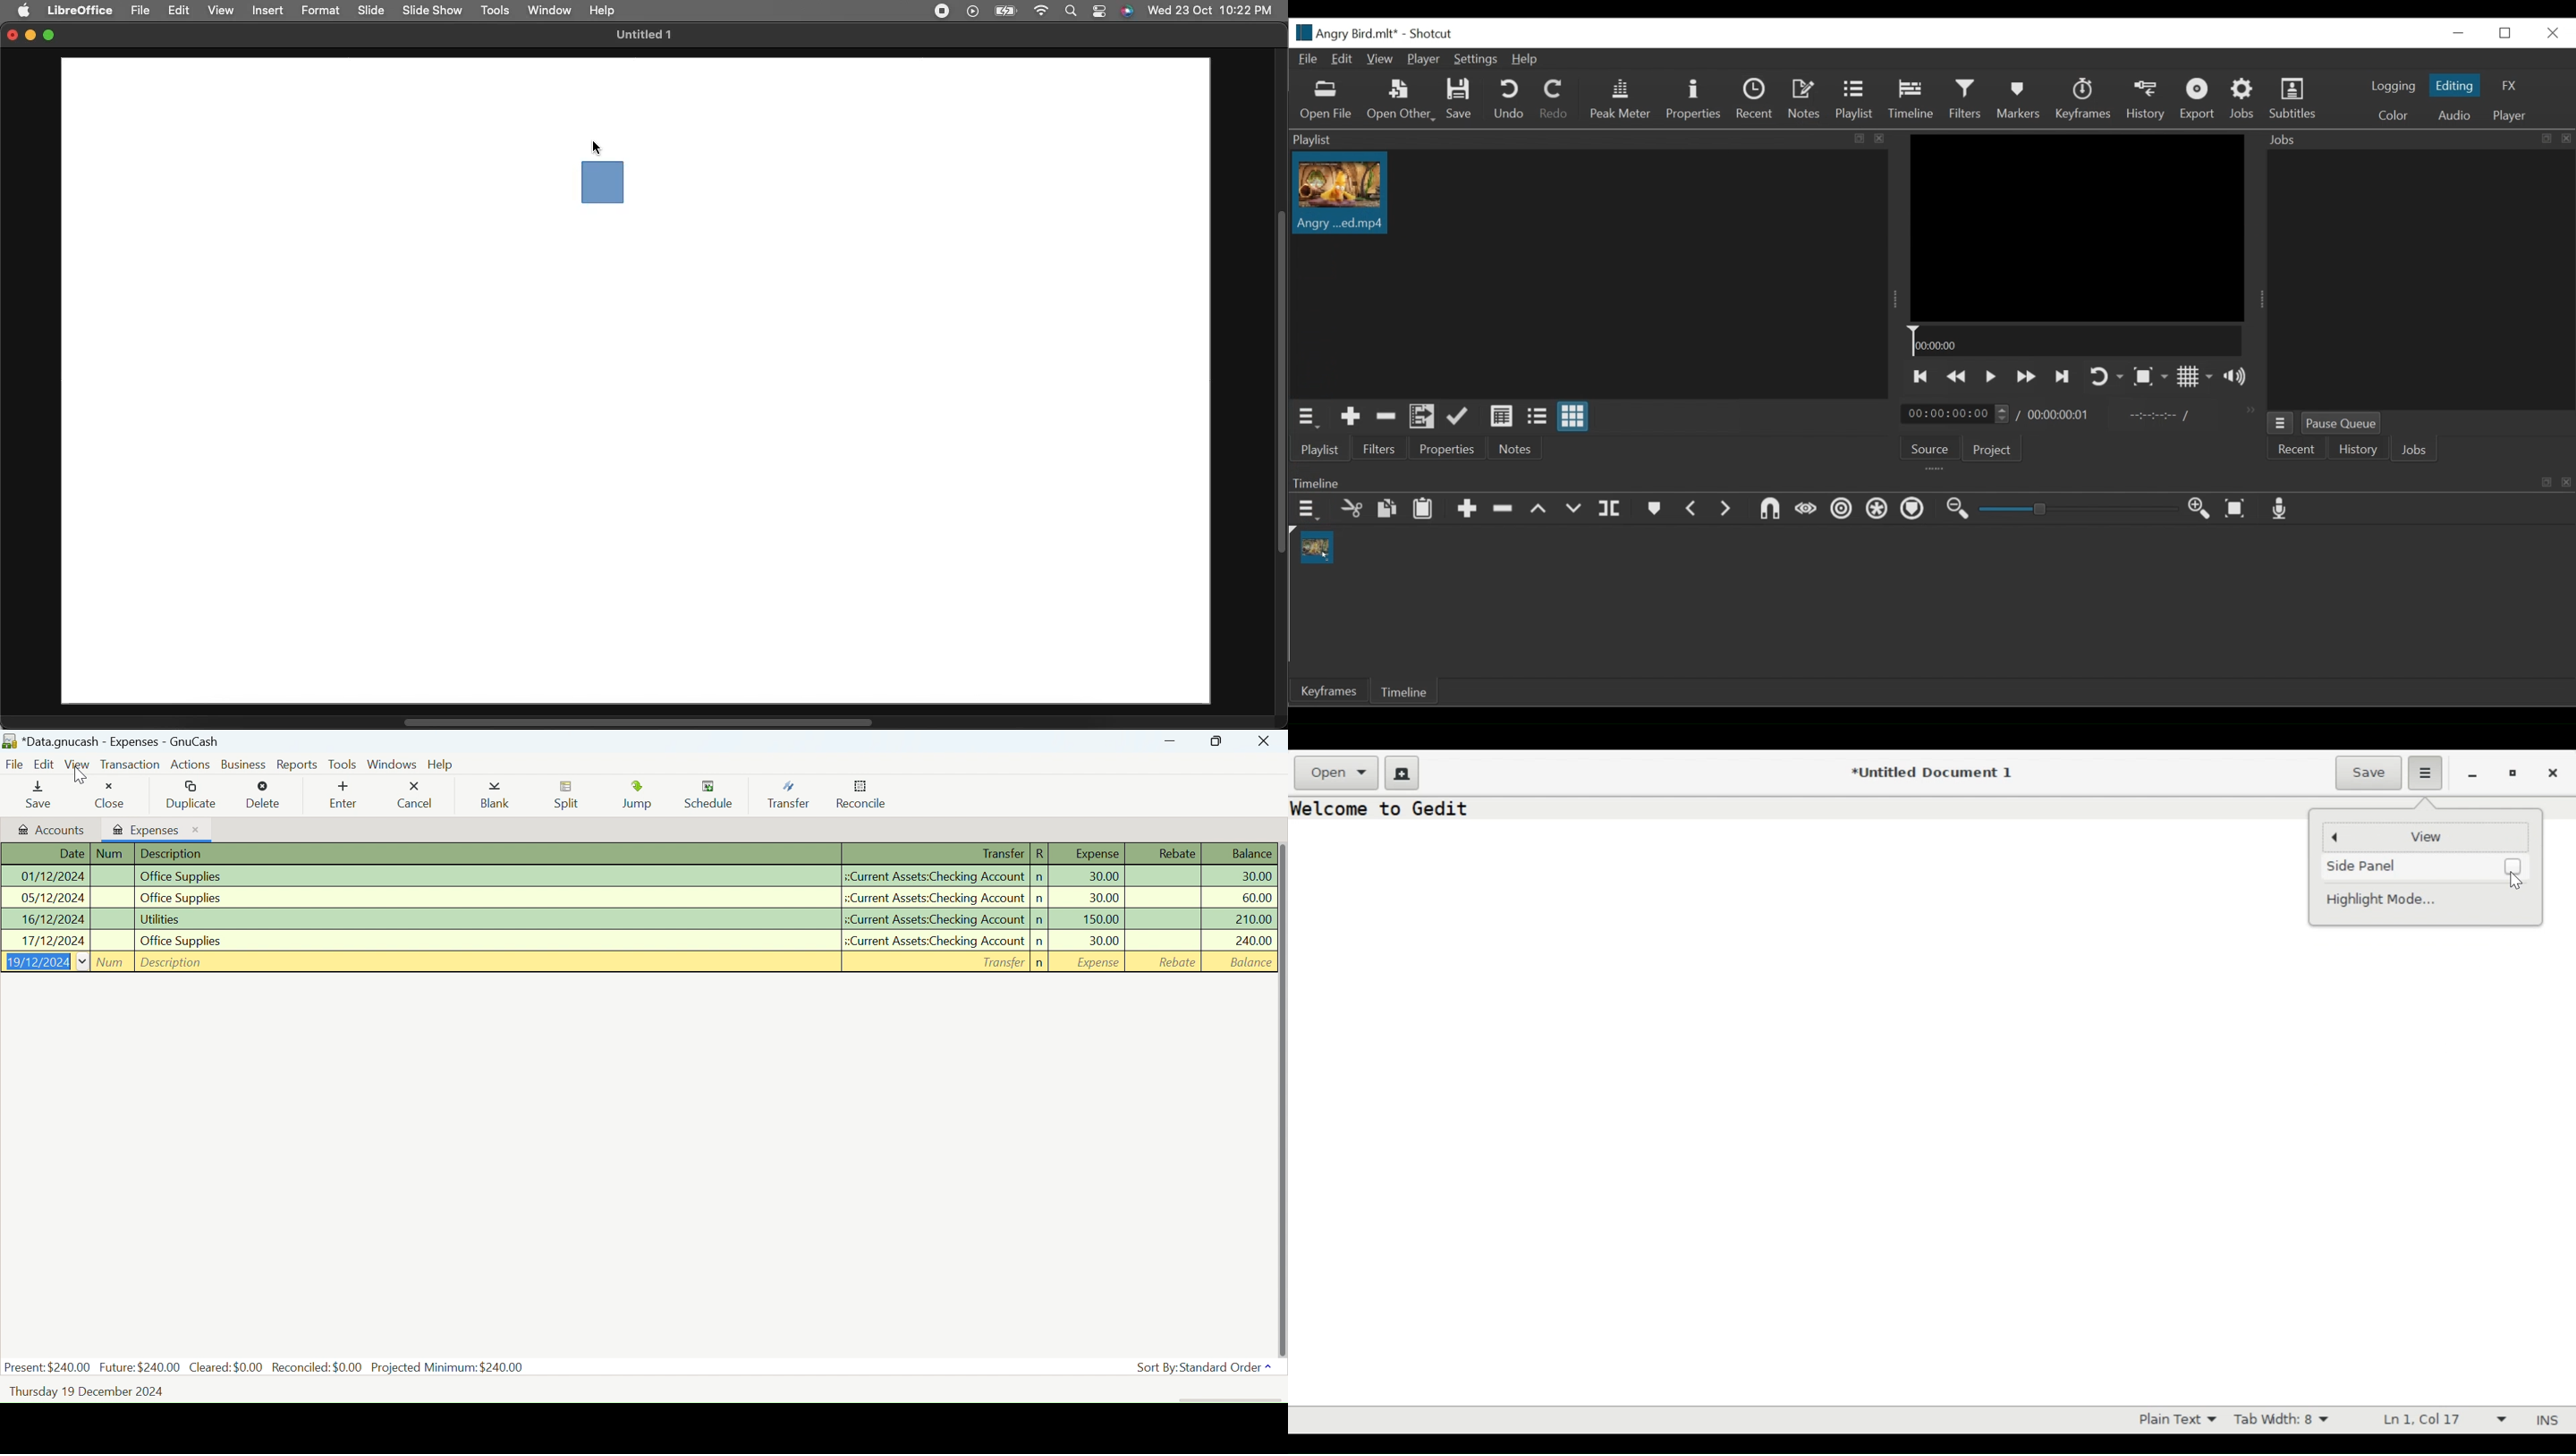 Image resolution: width=2576 pixels, height=1456 pixels. Describe the element at coordinates (1448, 448) in the screenshot. I see `Properties` at that location.